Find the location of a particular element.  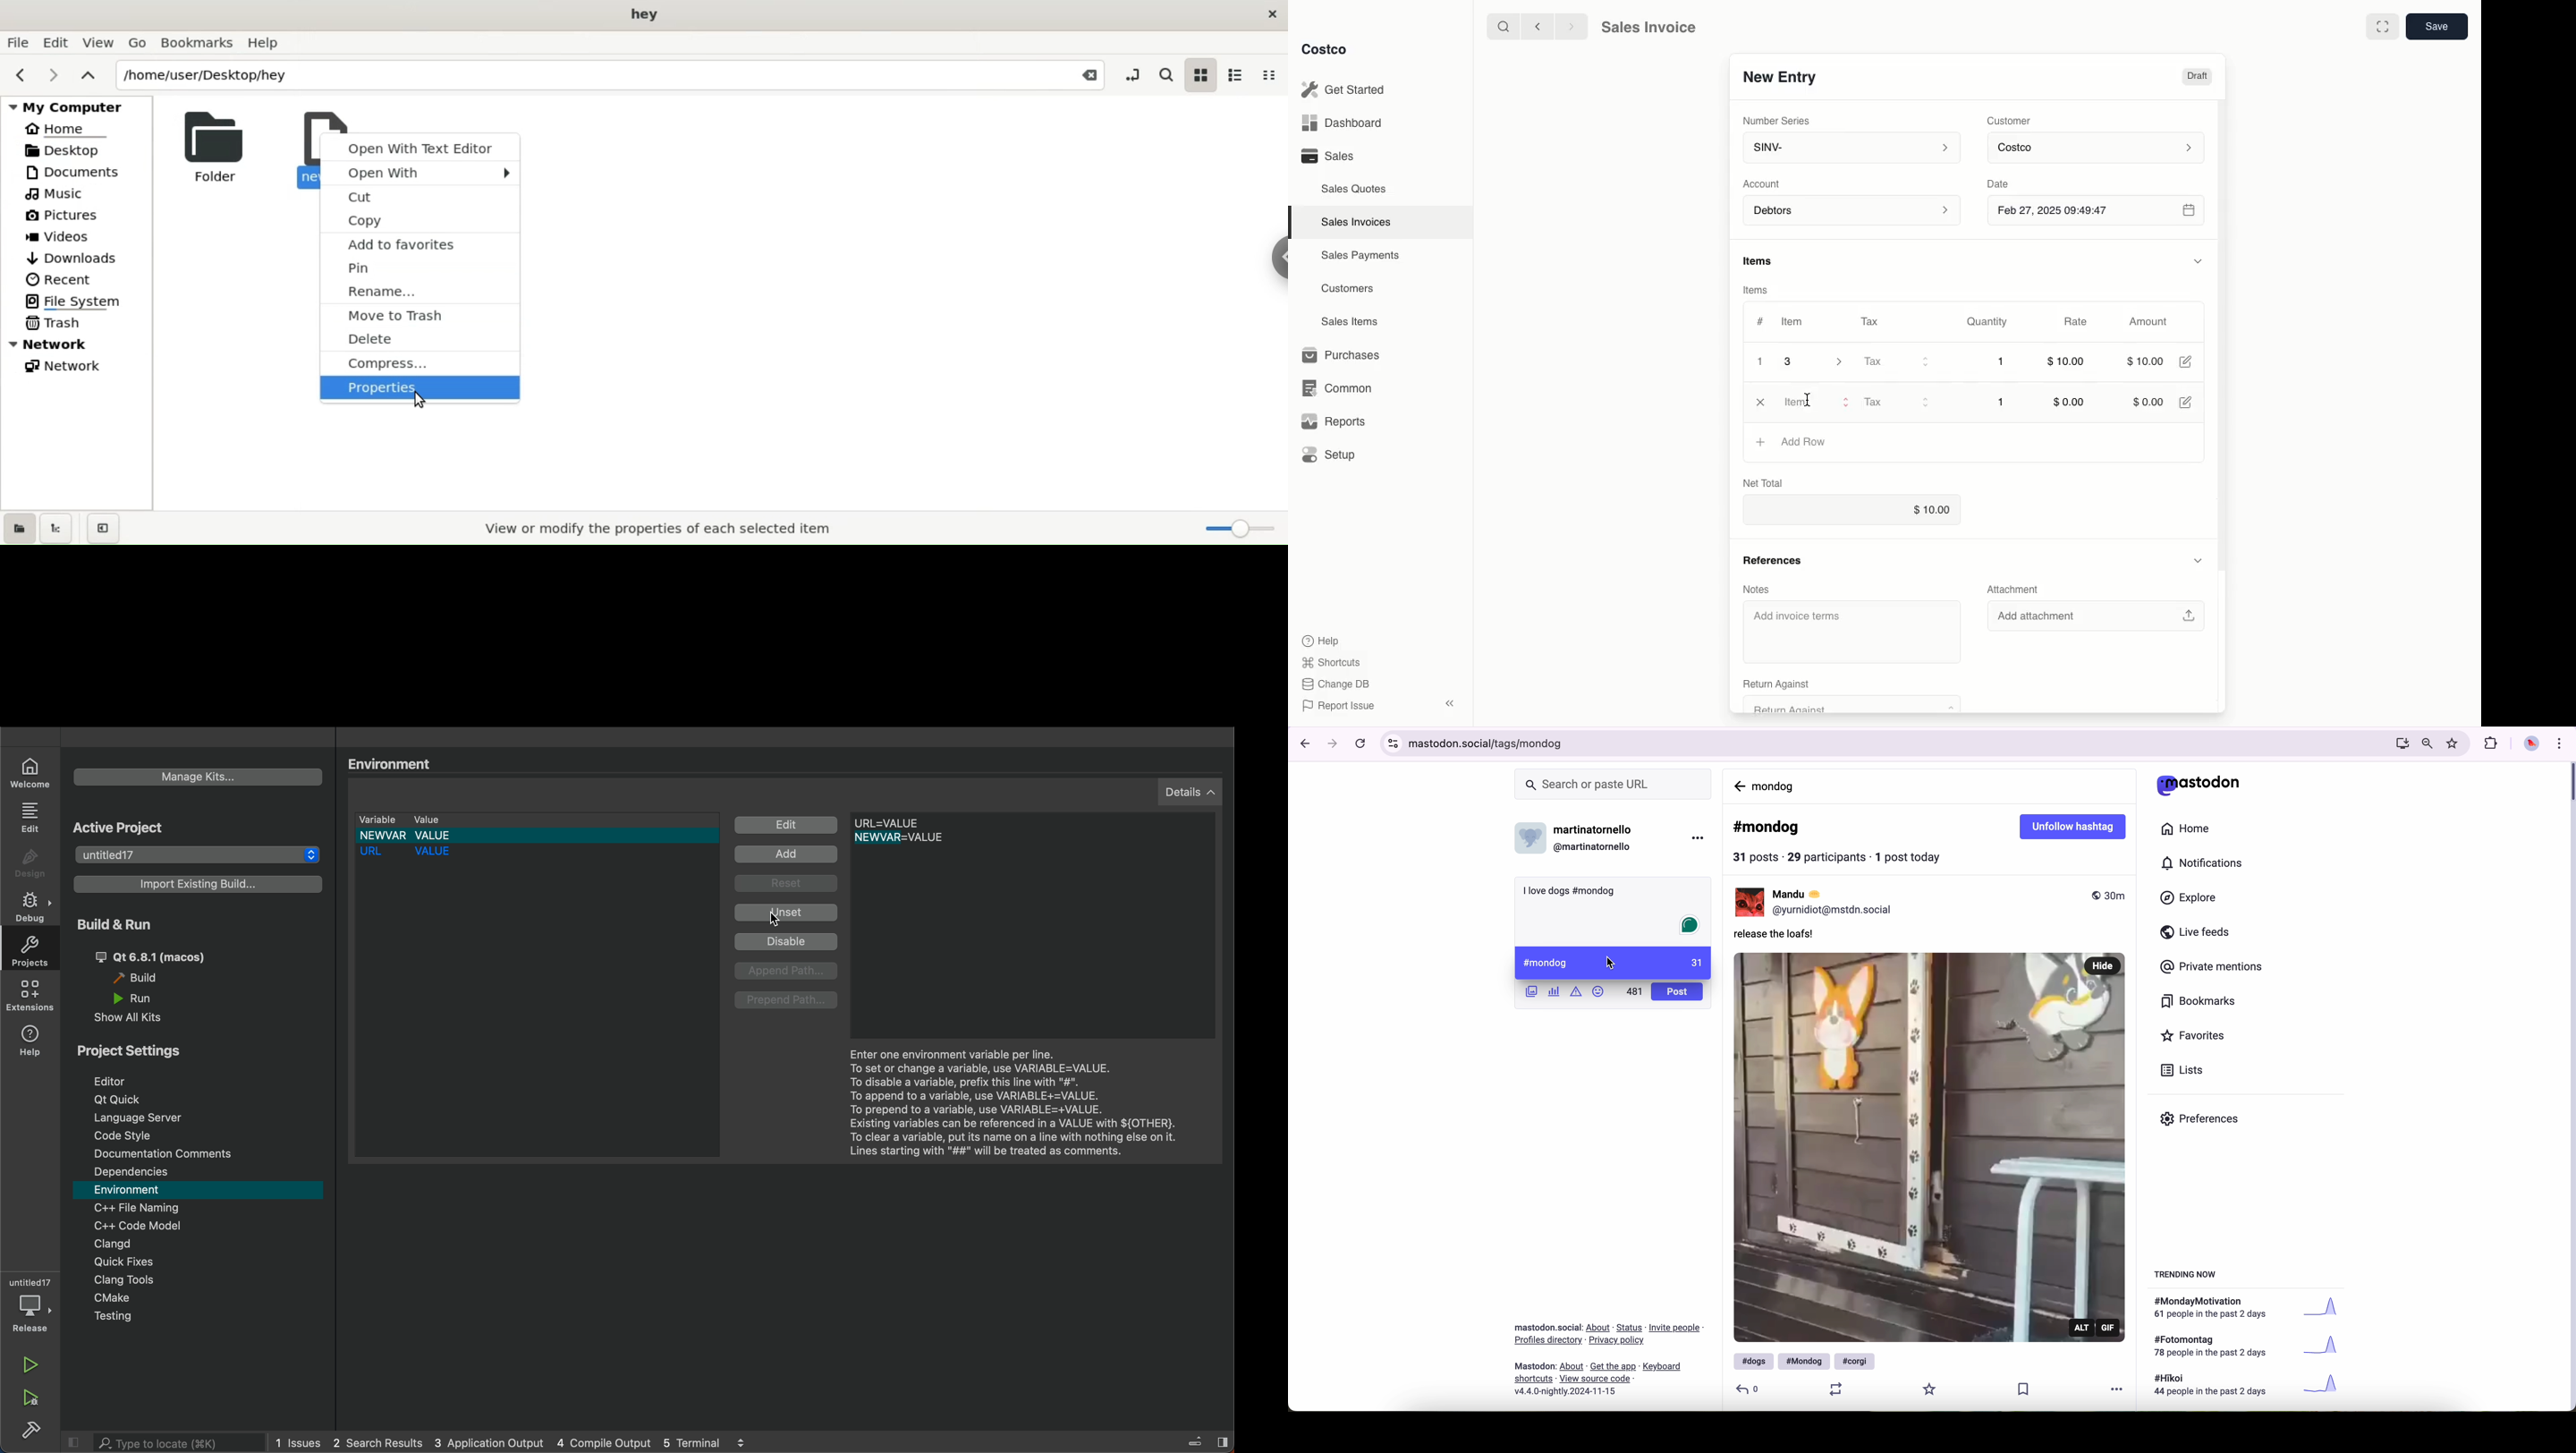

Date is located at coordinates (2012, 182).